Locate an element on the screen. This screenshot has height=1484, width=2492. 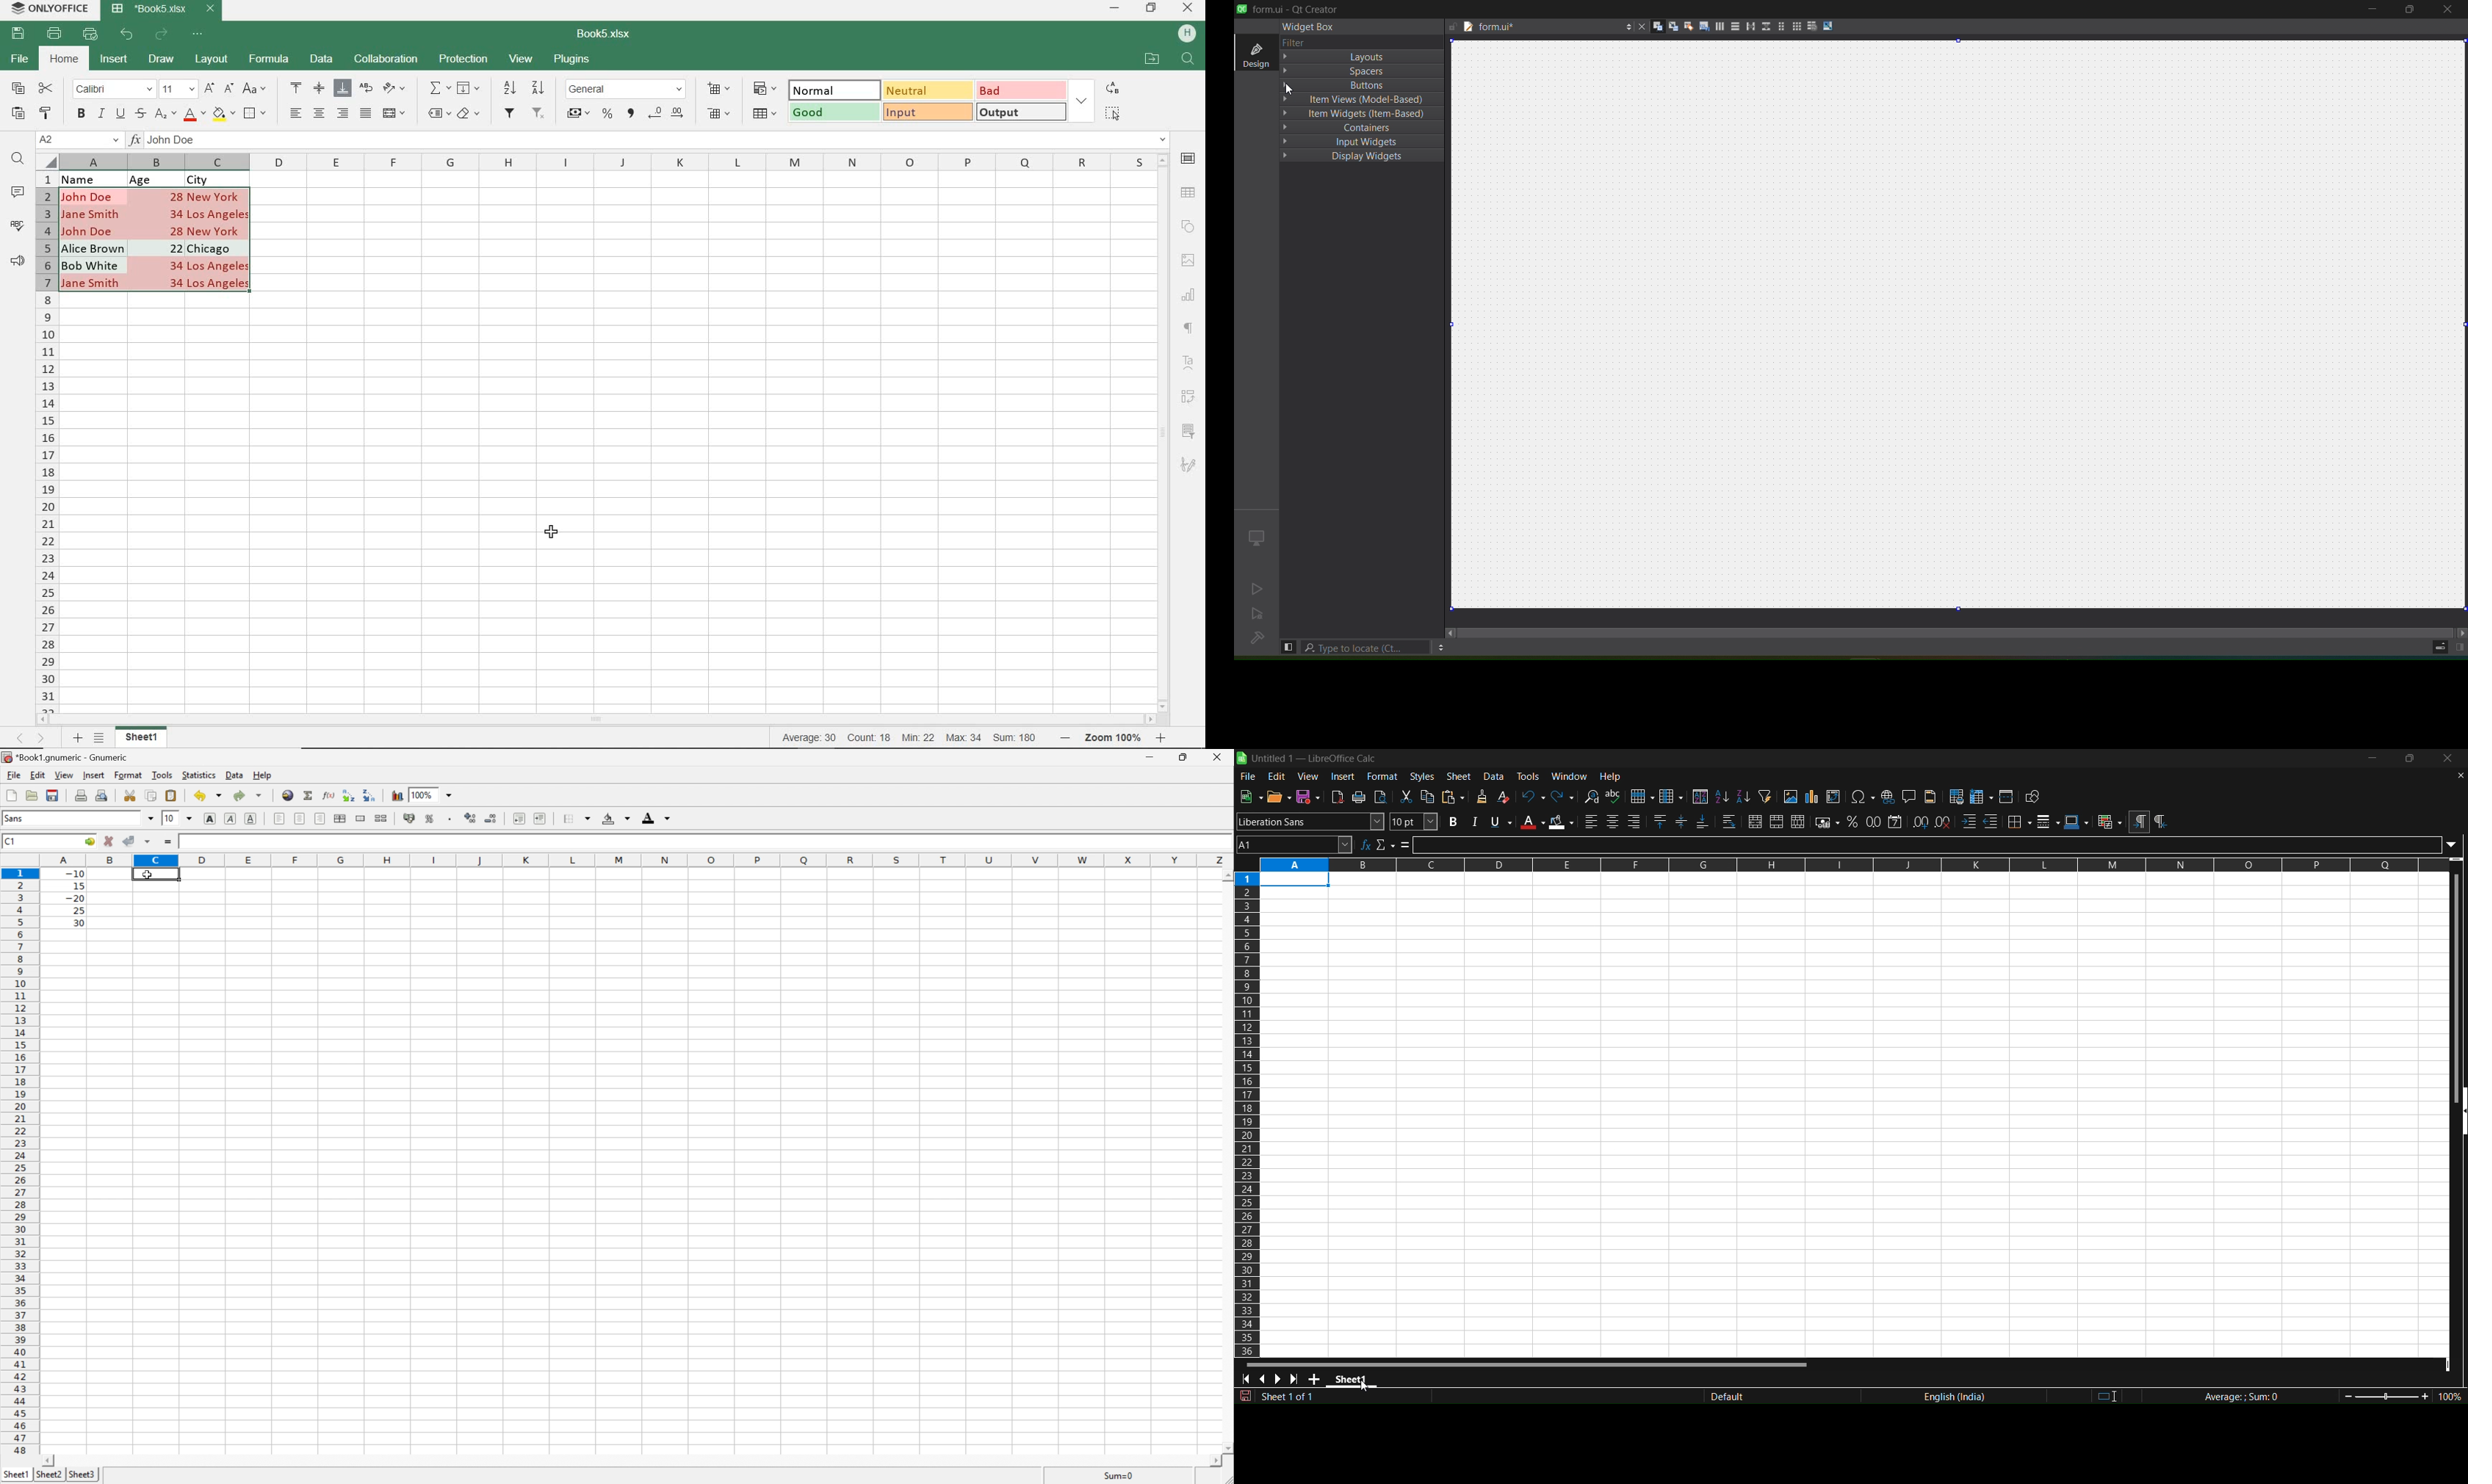
Search is located at coordinates (1188, 60).